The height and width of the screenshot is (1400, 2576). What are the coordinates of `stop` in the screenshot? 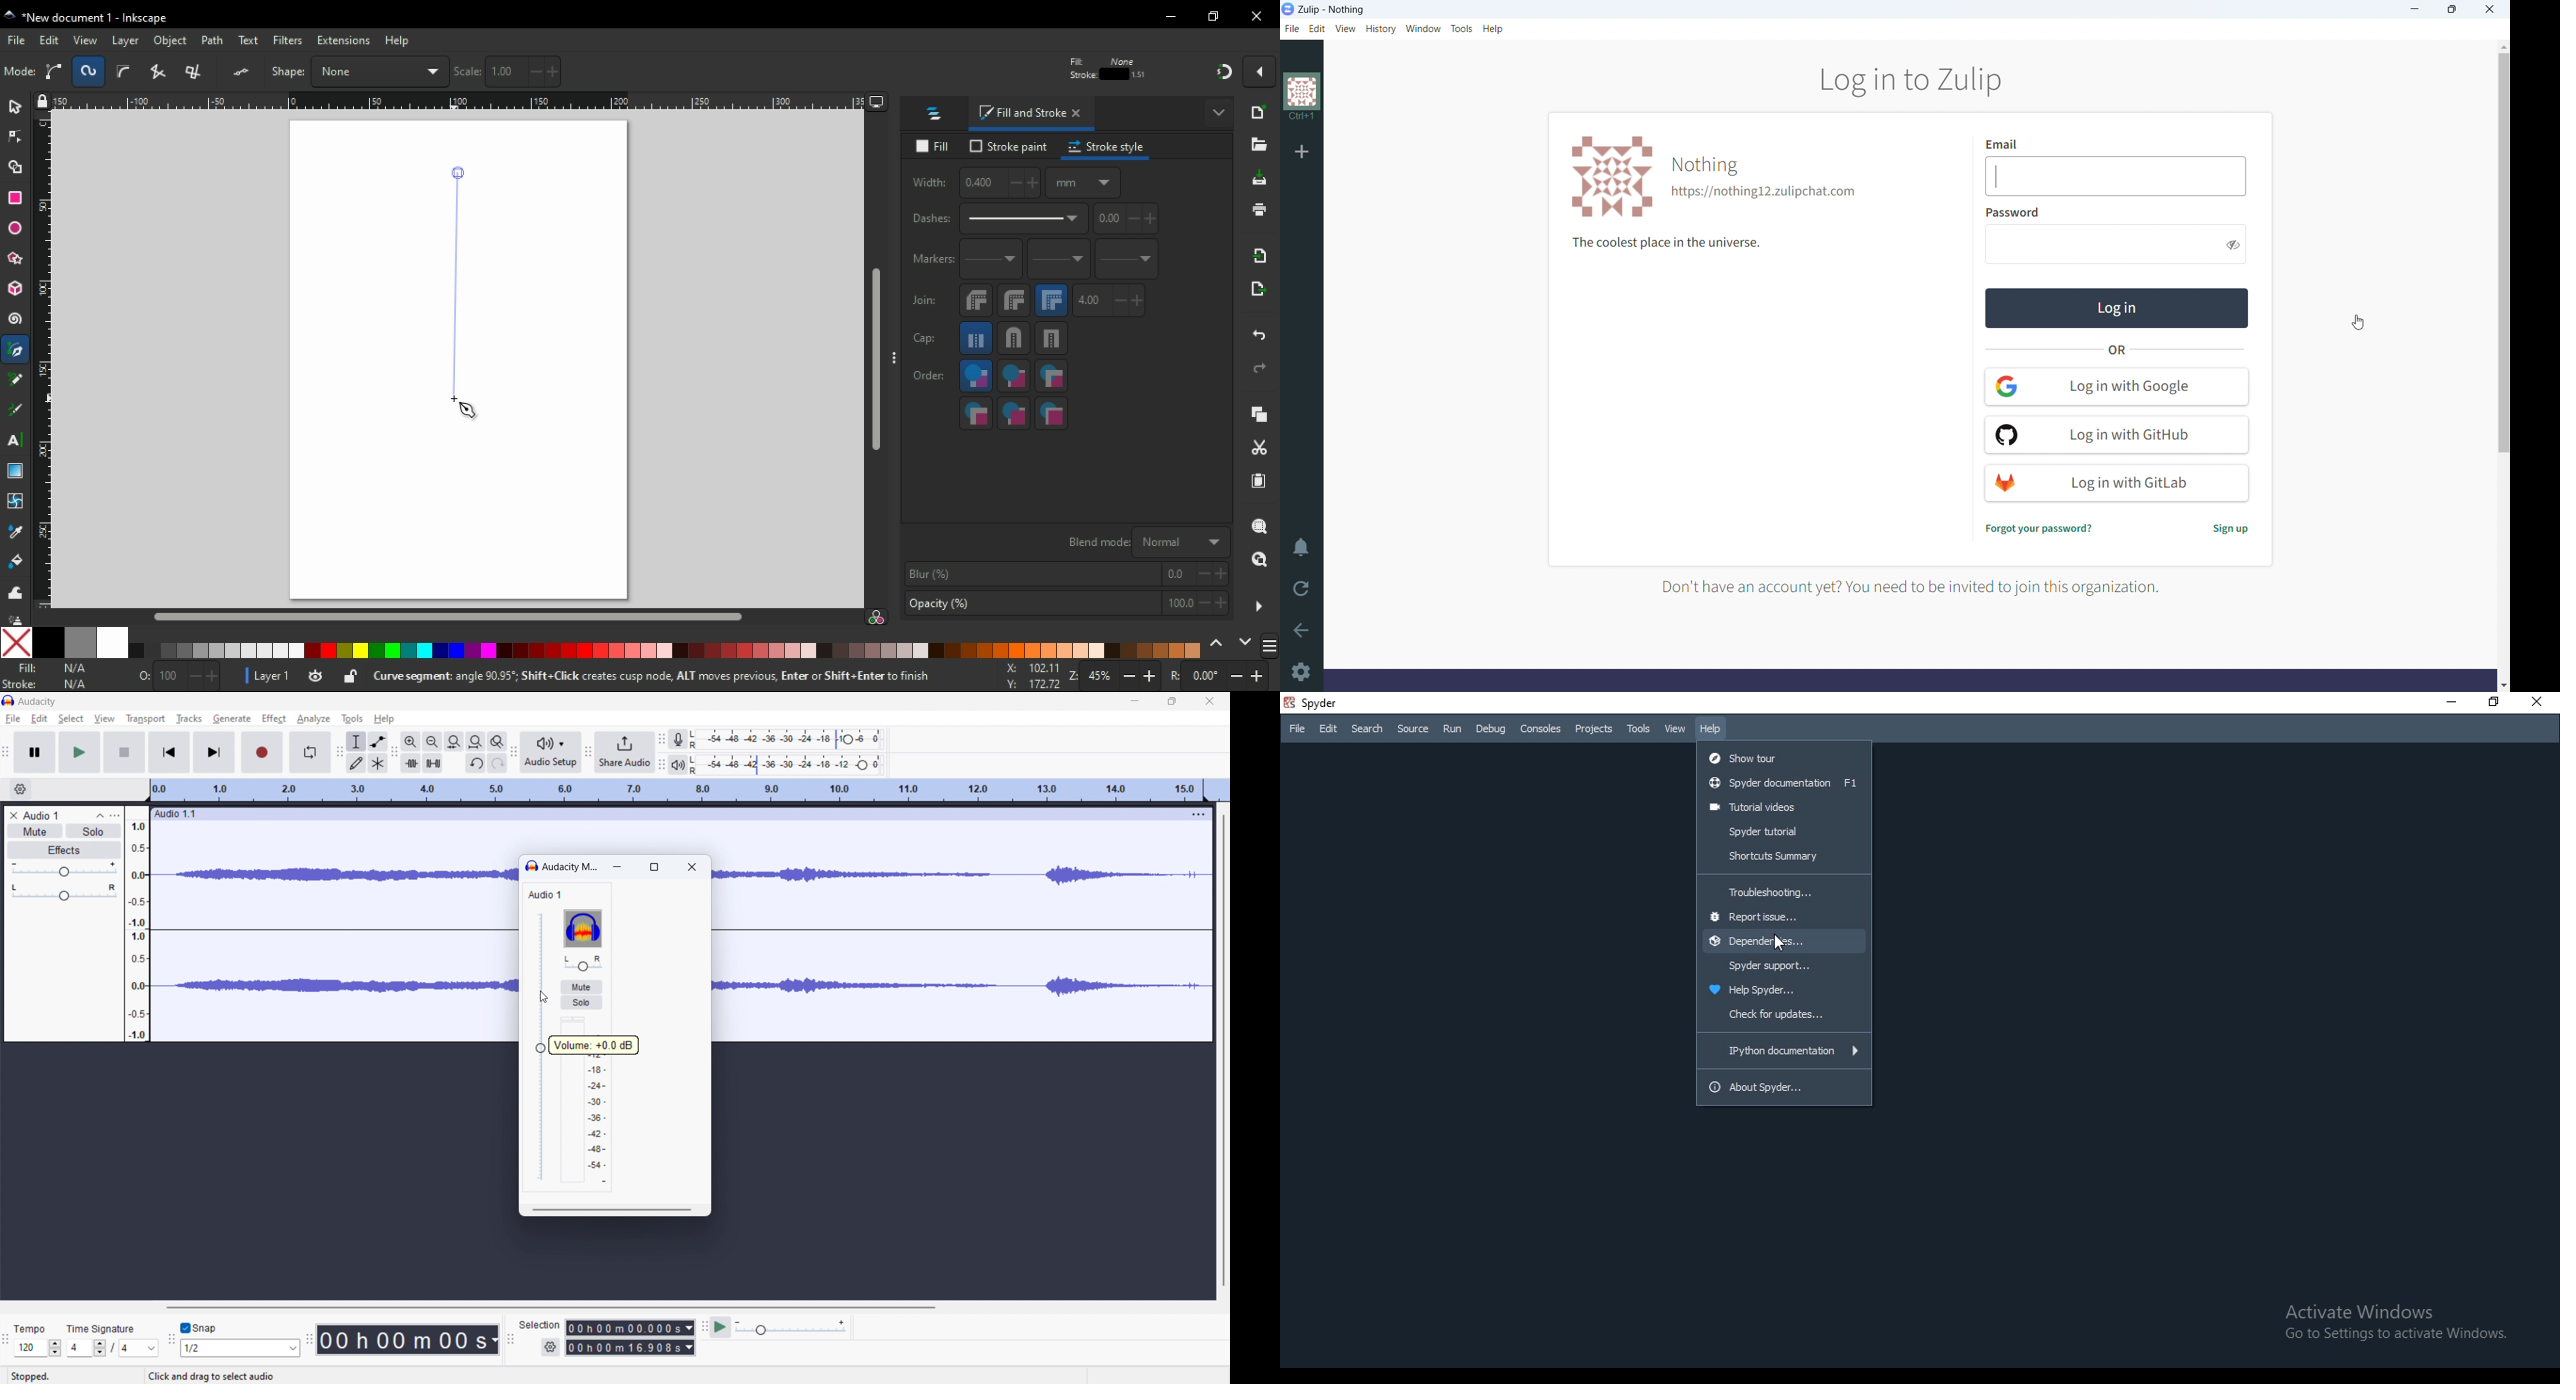 It's located at (124, 753).